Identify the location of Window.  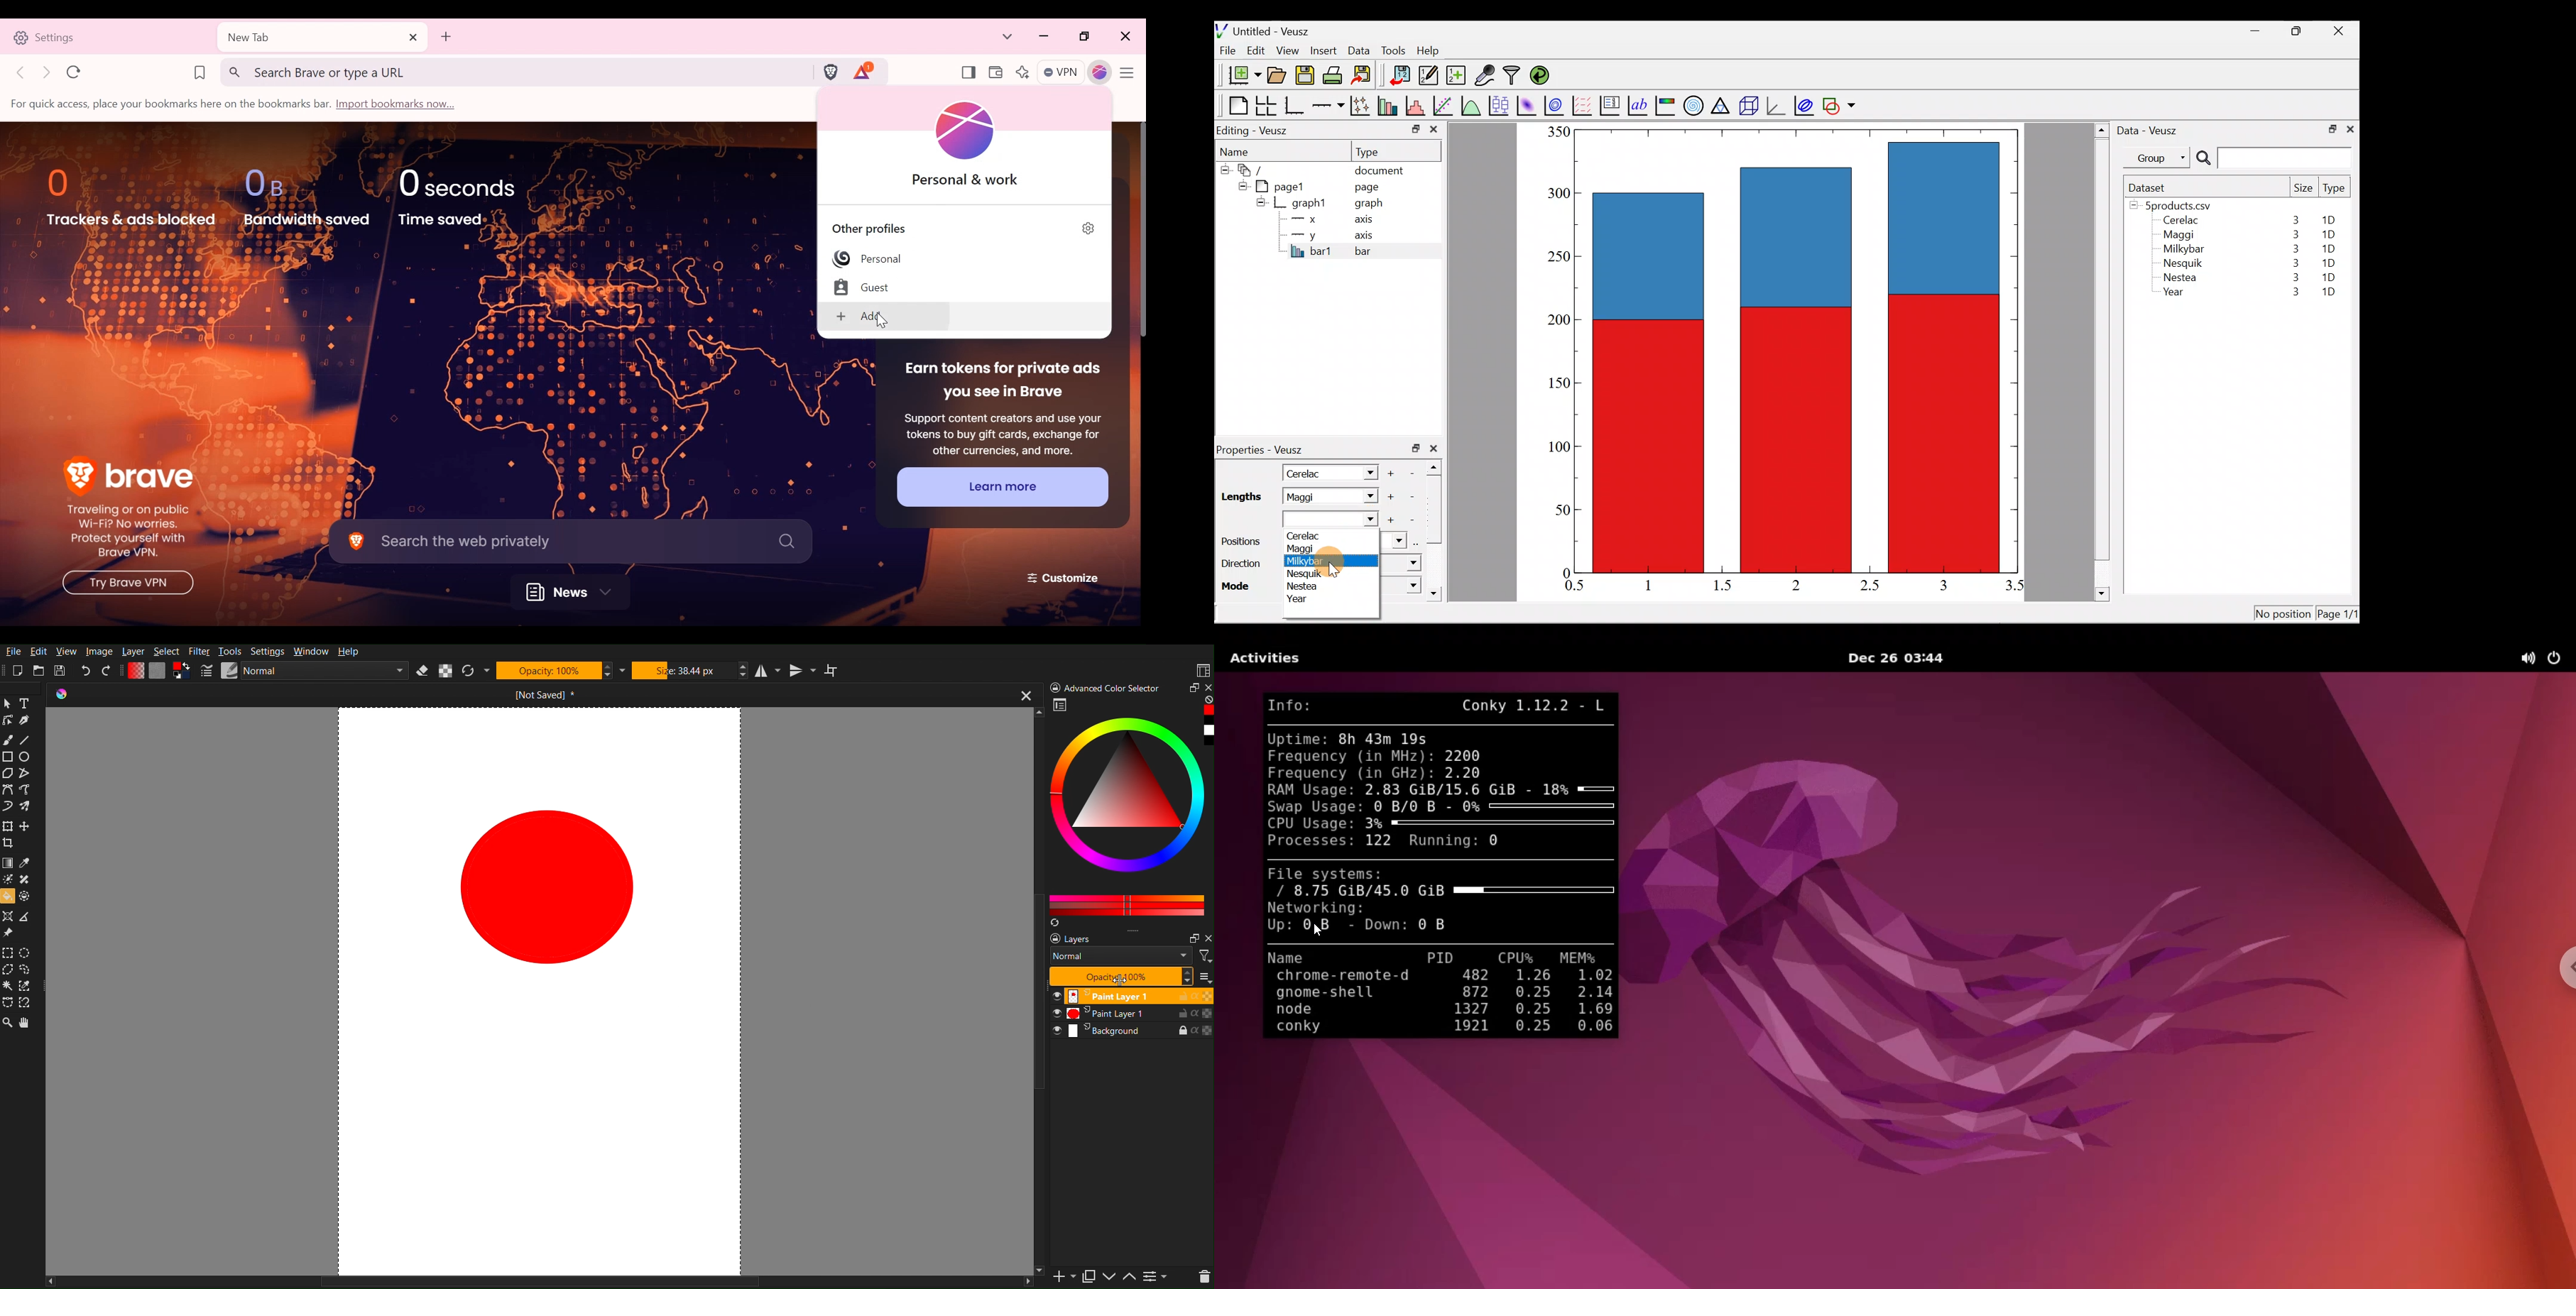
(313, 653).